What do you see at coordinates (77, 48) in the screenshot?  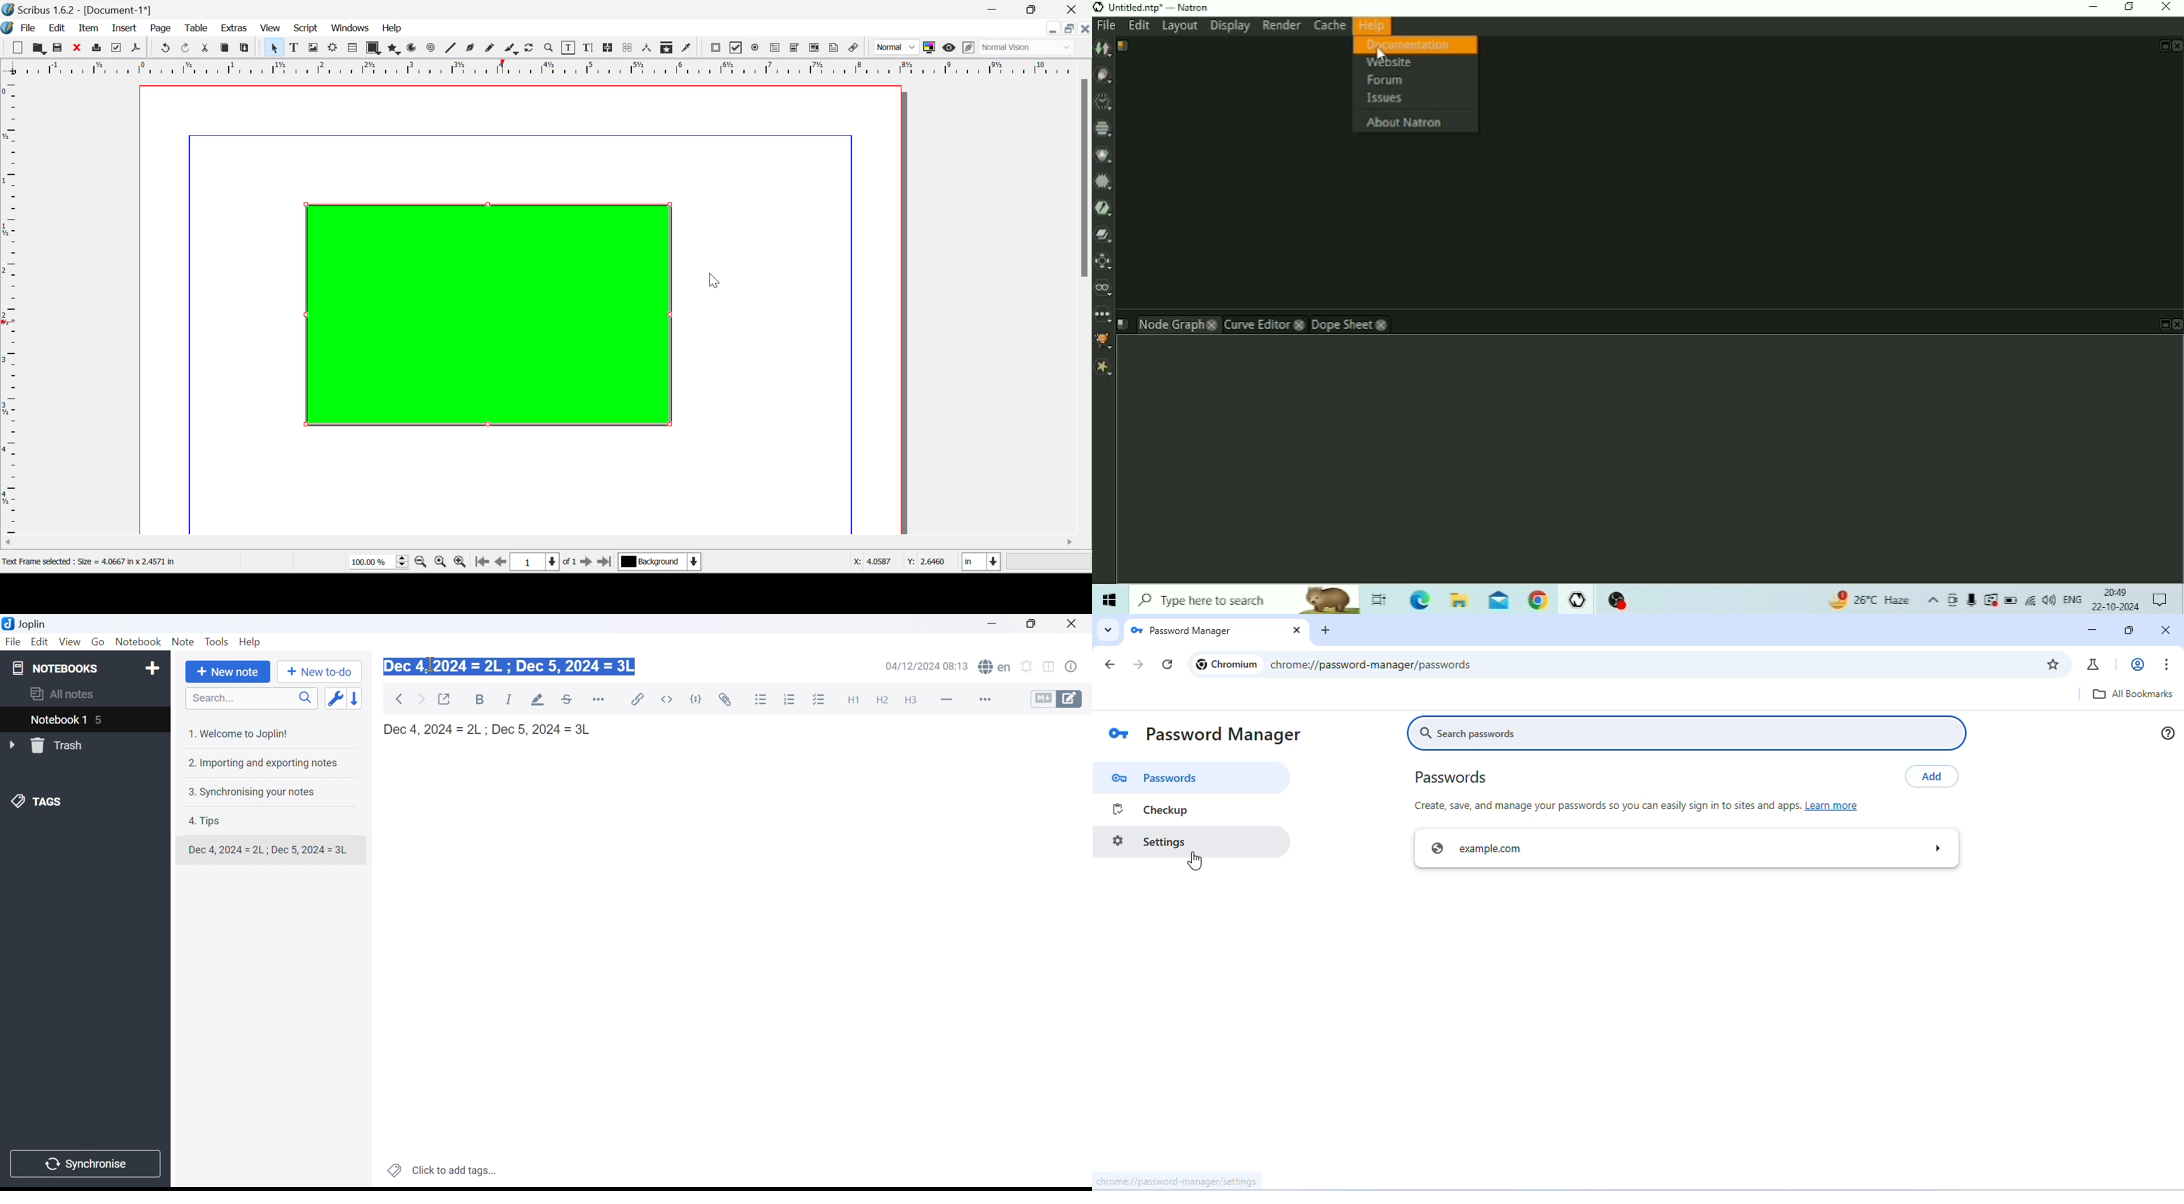 I see `Discard` at bounding box center [77, 48].